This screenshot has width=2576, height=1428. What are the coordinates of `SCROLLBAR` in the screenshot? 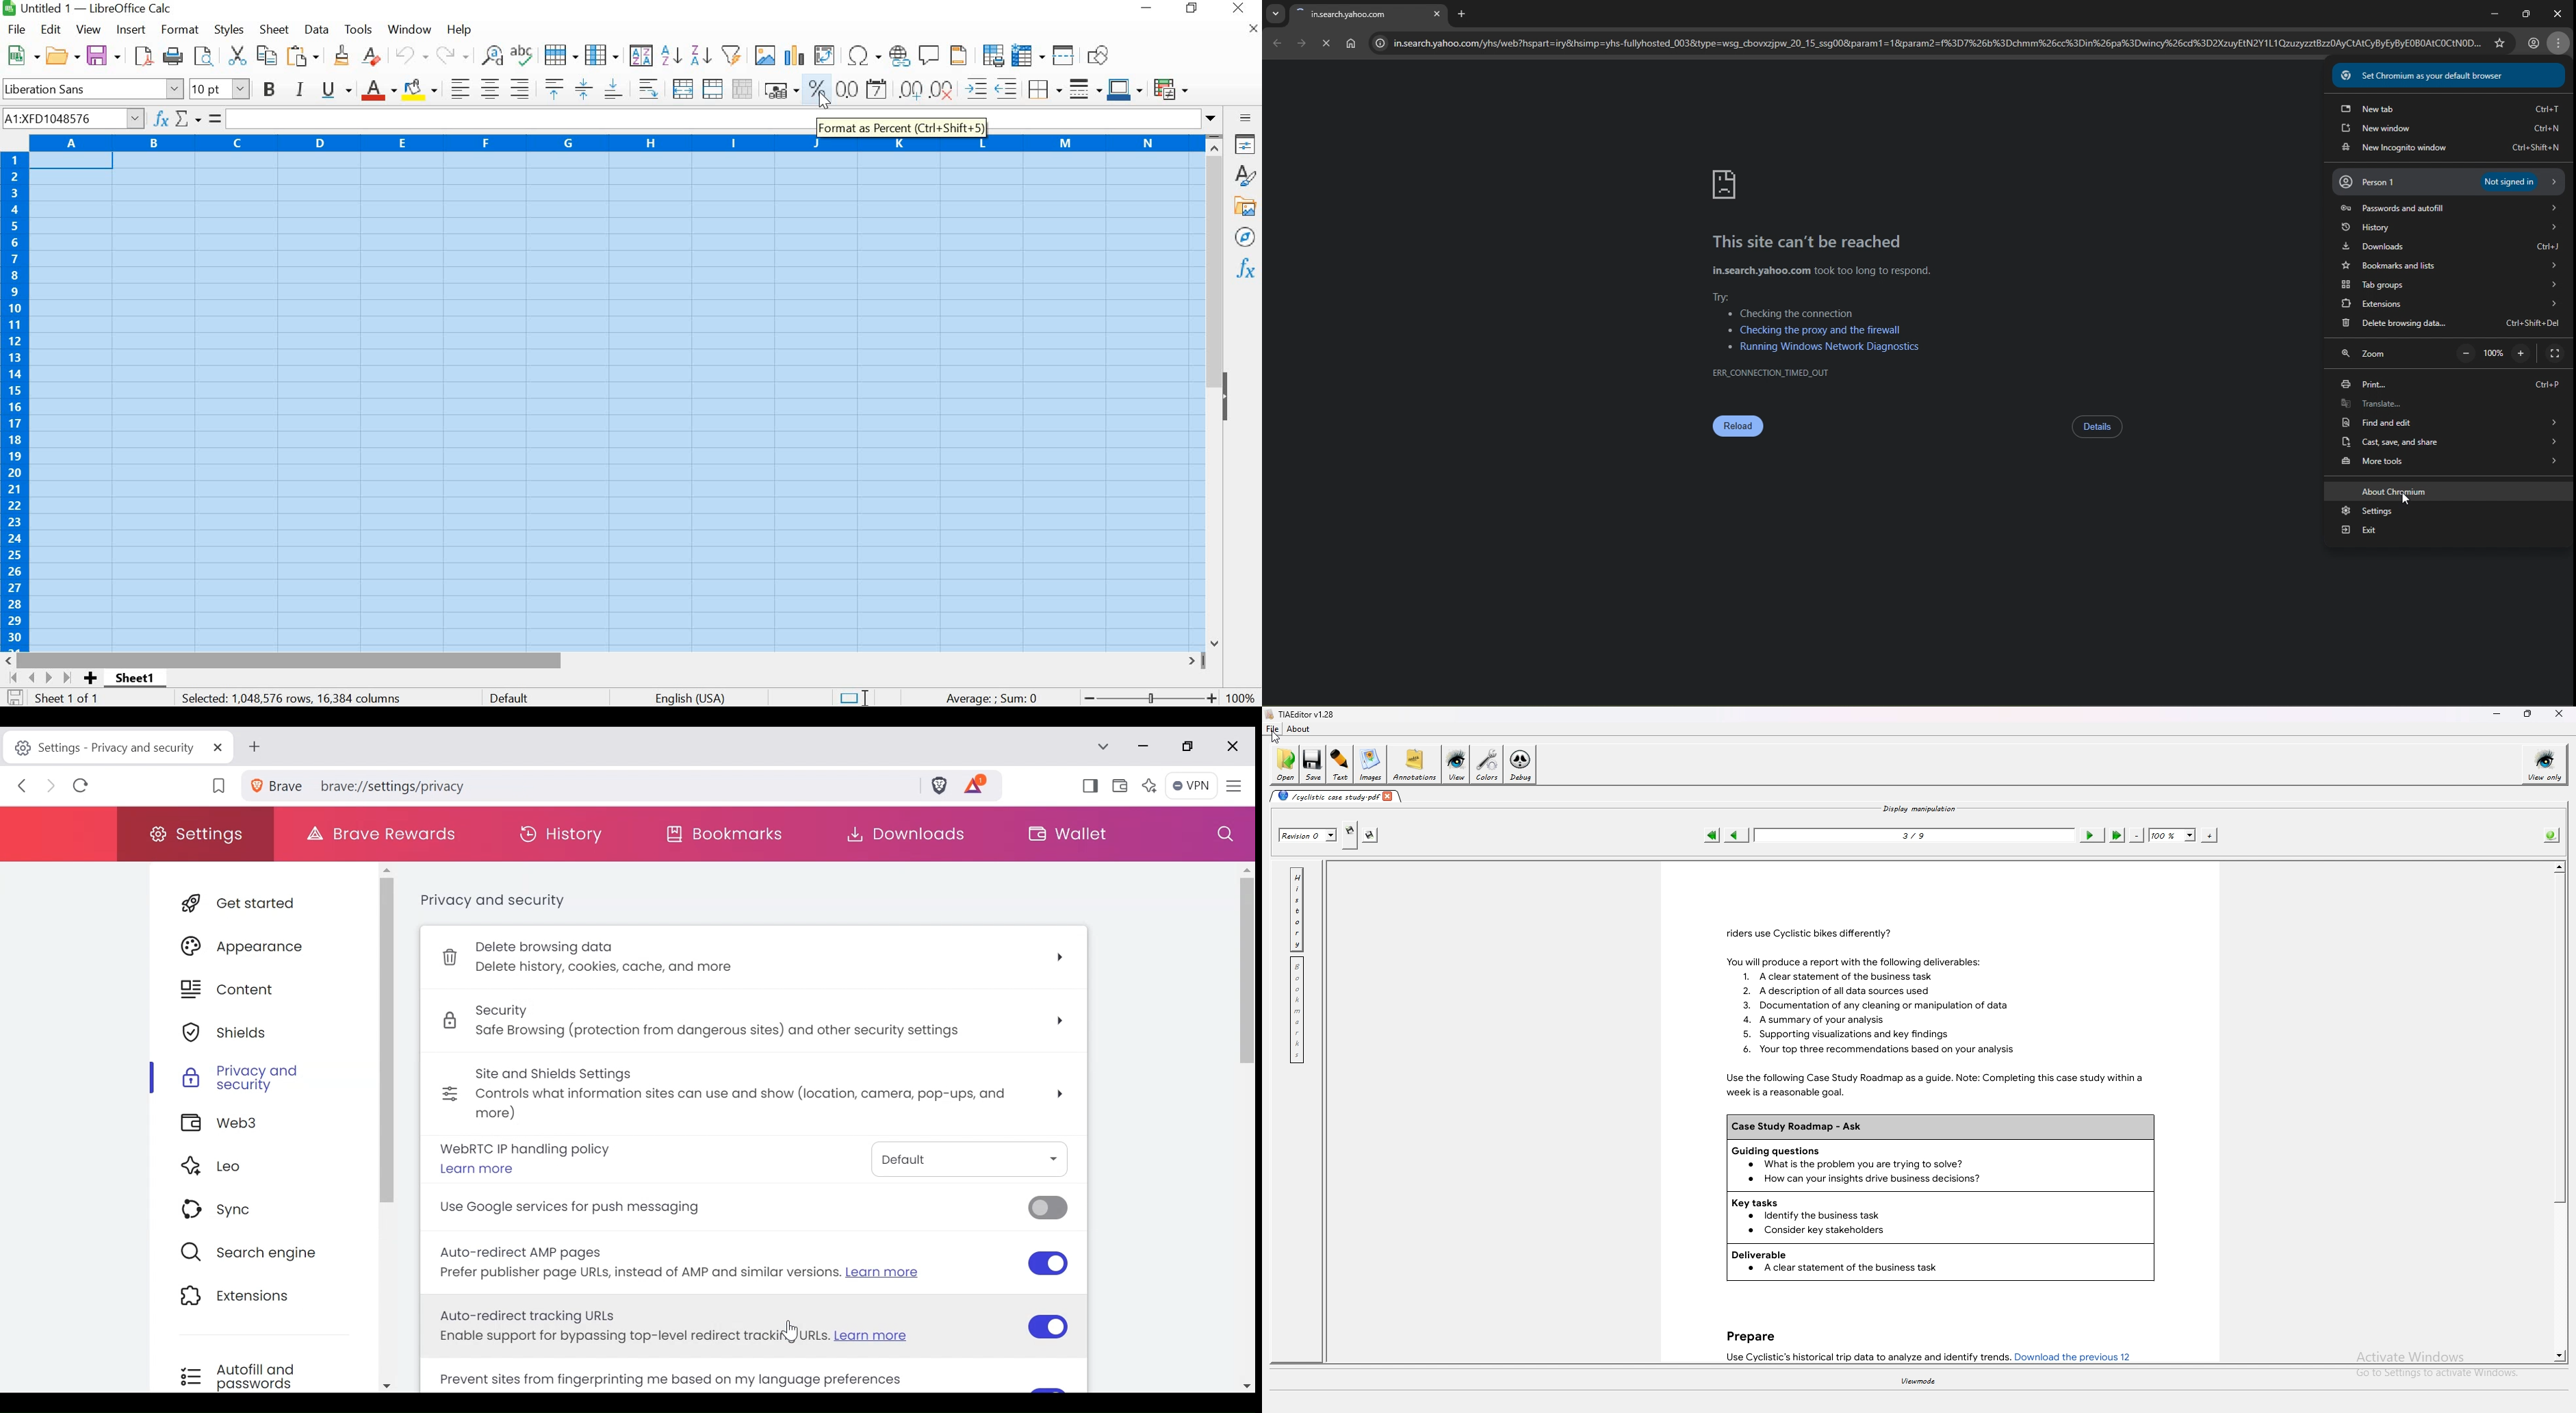 It's located at (1216, 393).